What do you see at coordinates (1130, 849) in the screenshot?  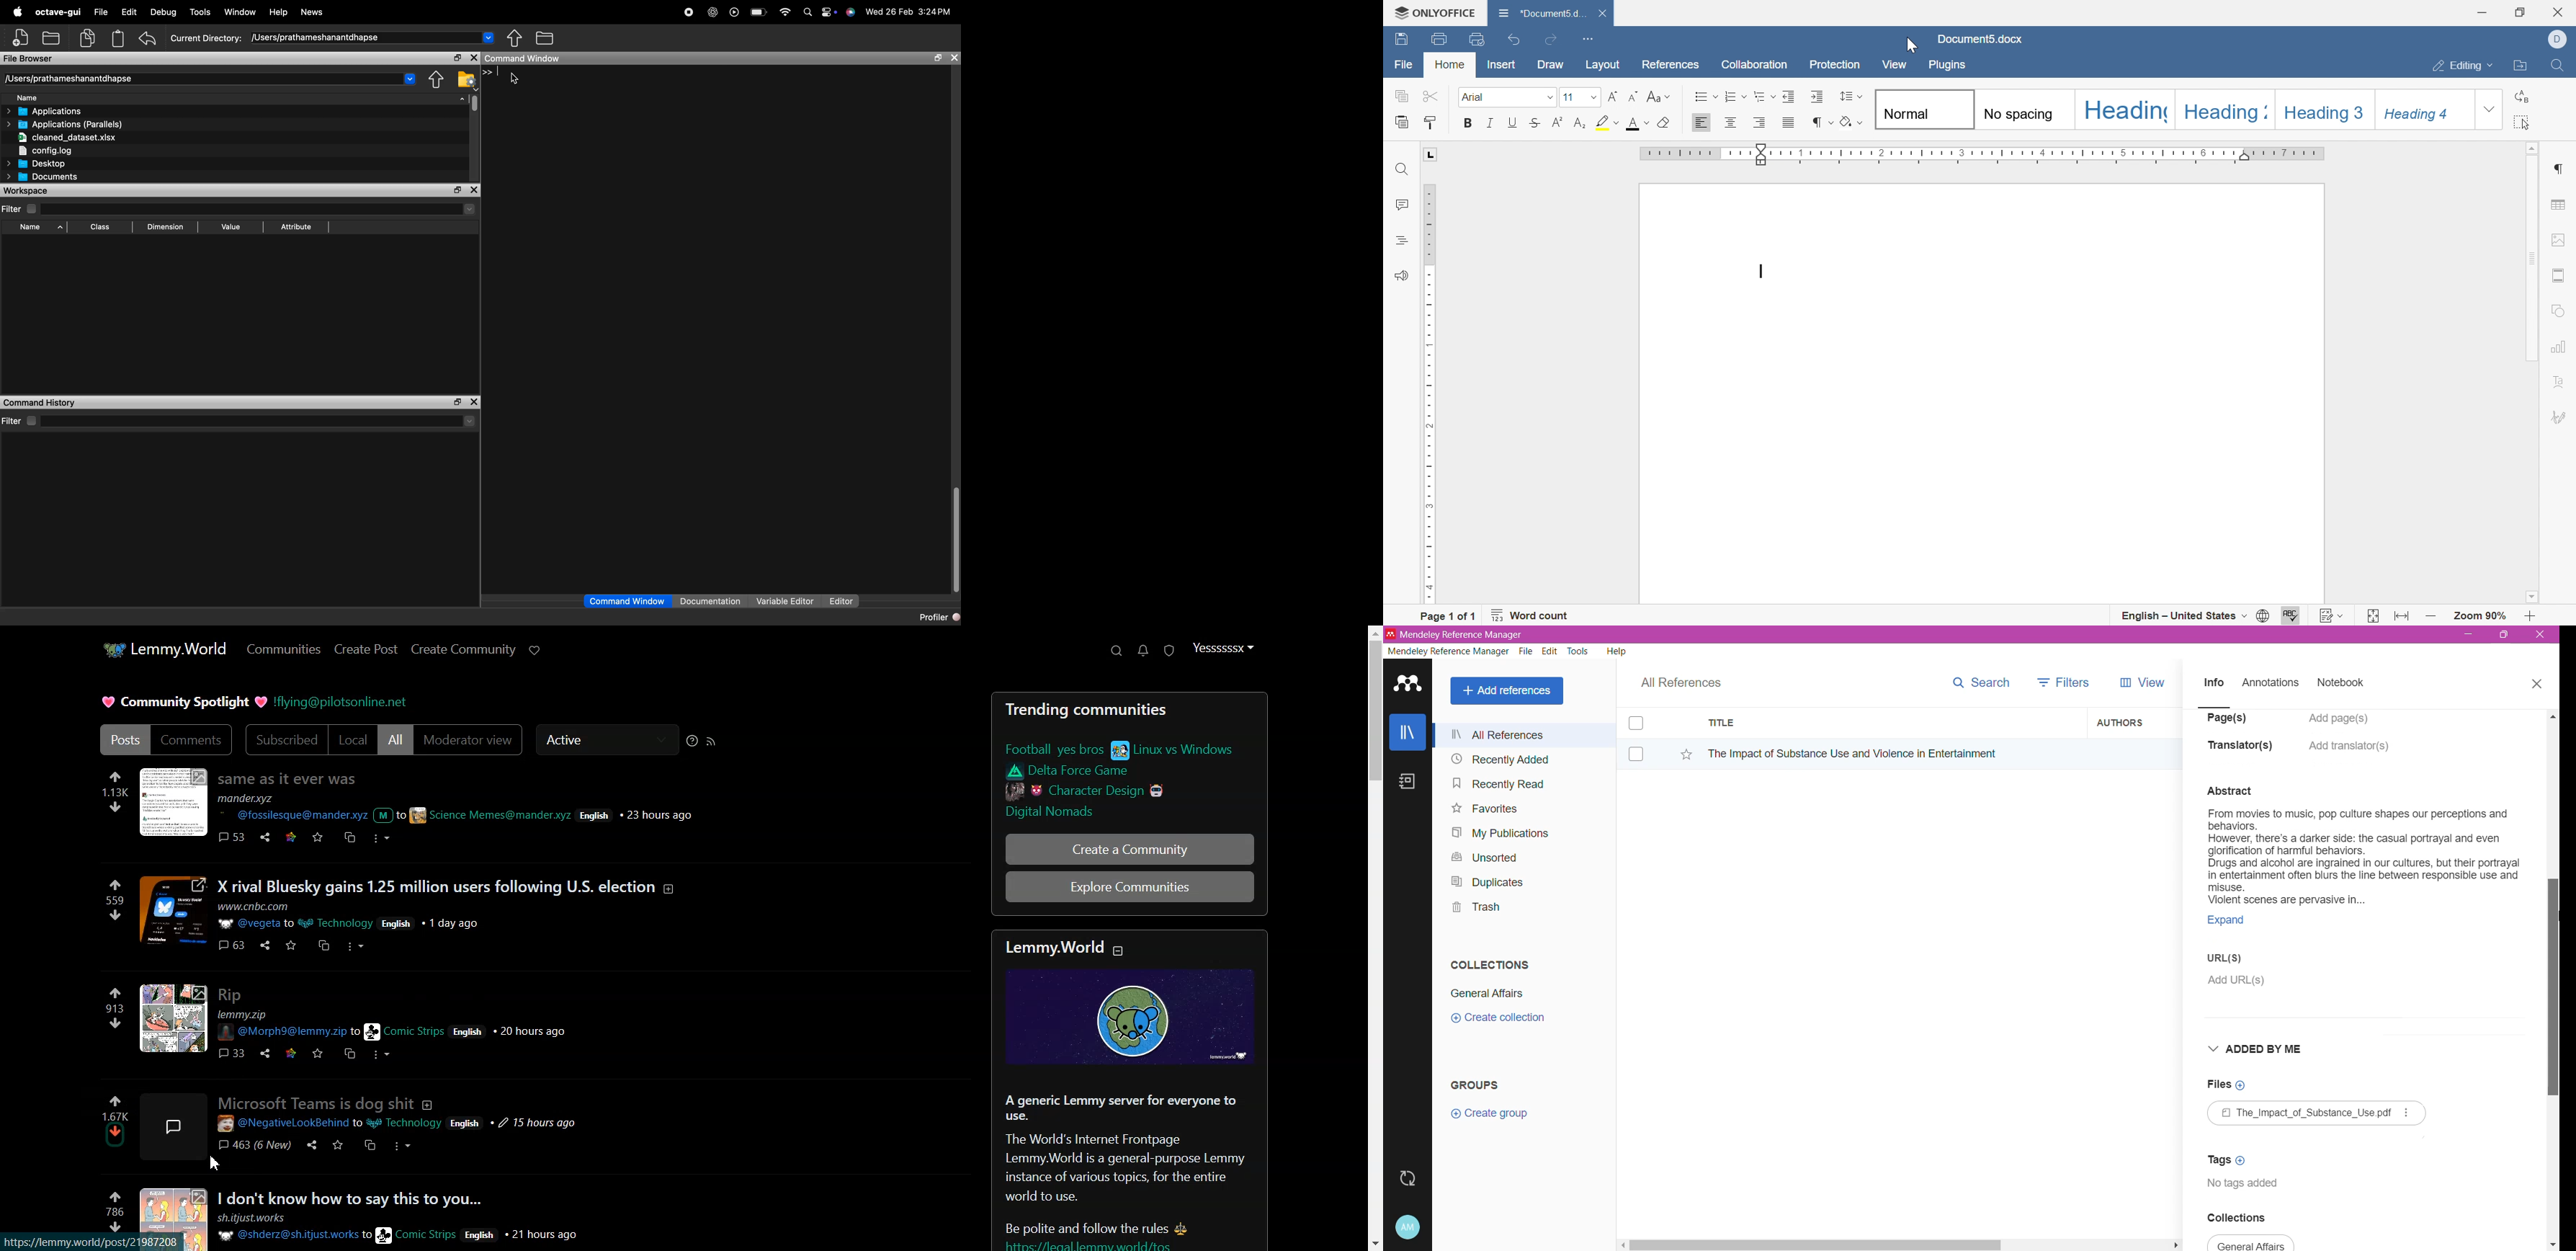 I see `Create a Community` at bounding box center [1130, 849].